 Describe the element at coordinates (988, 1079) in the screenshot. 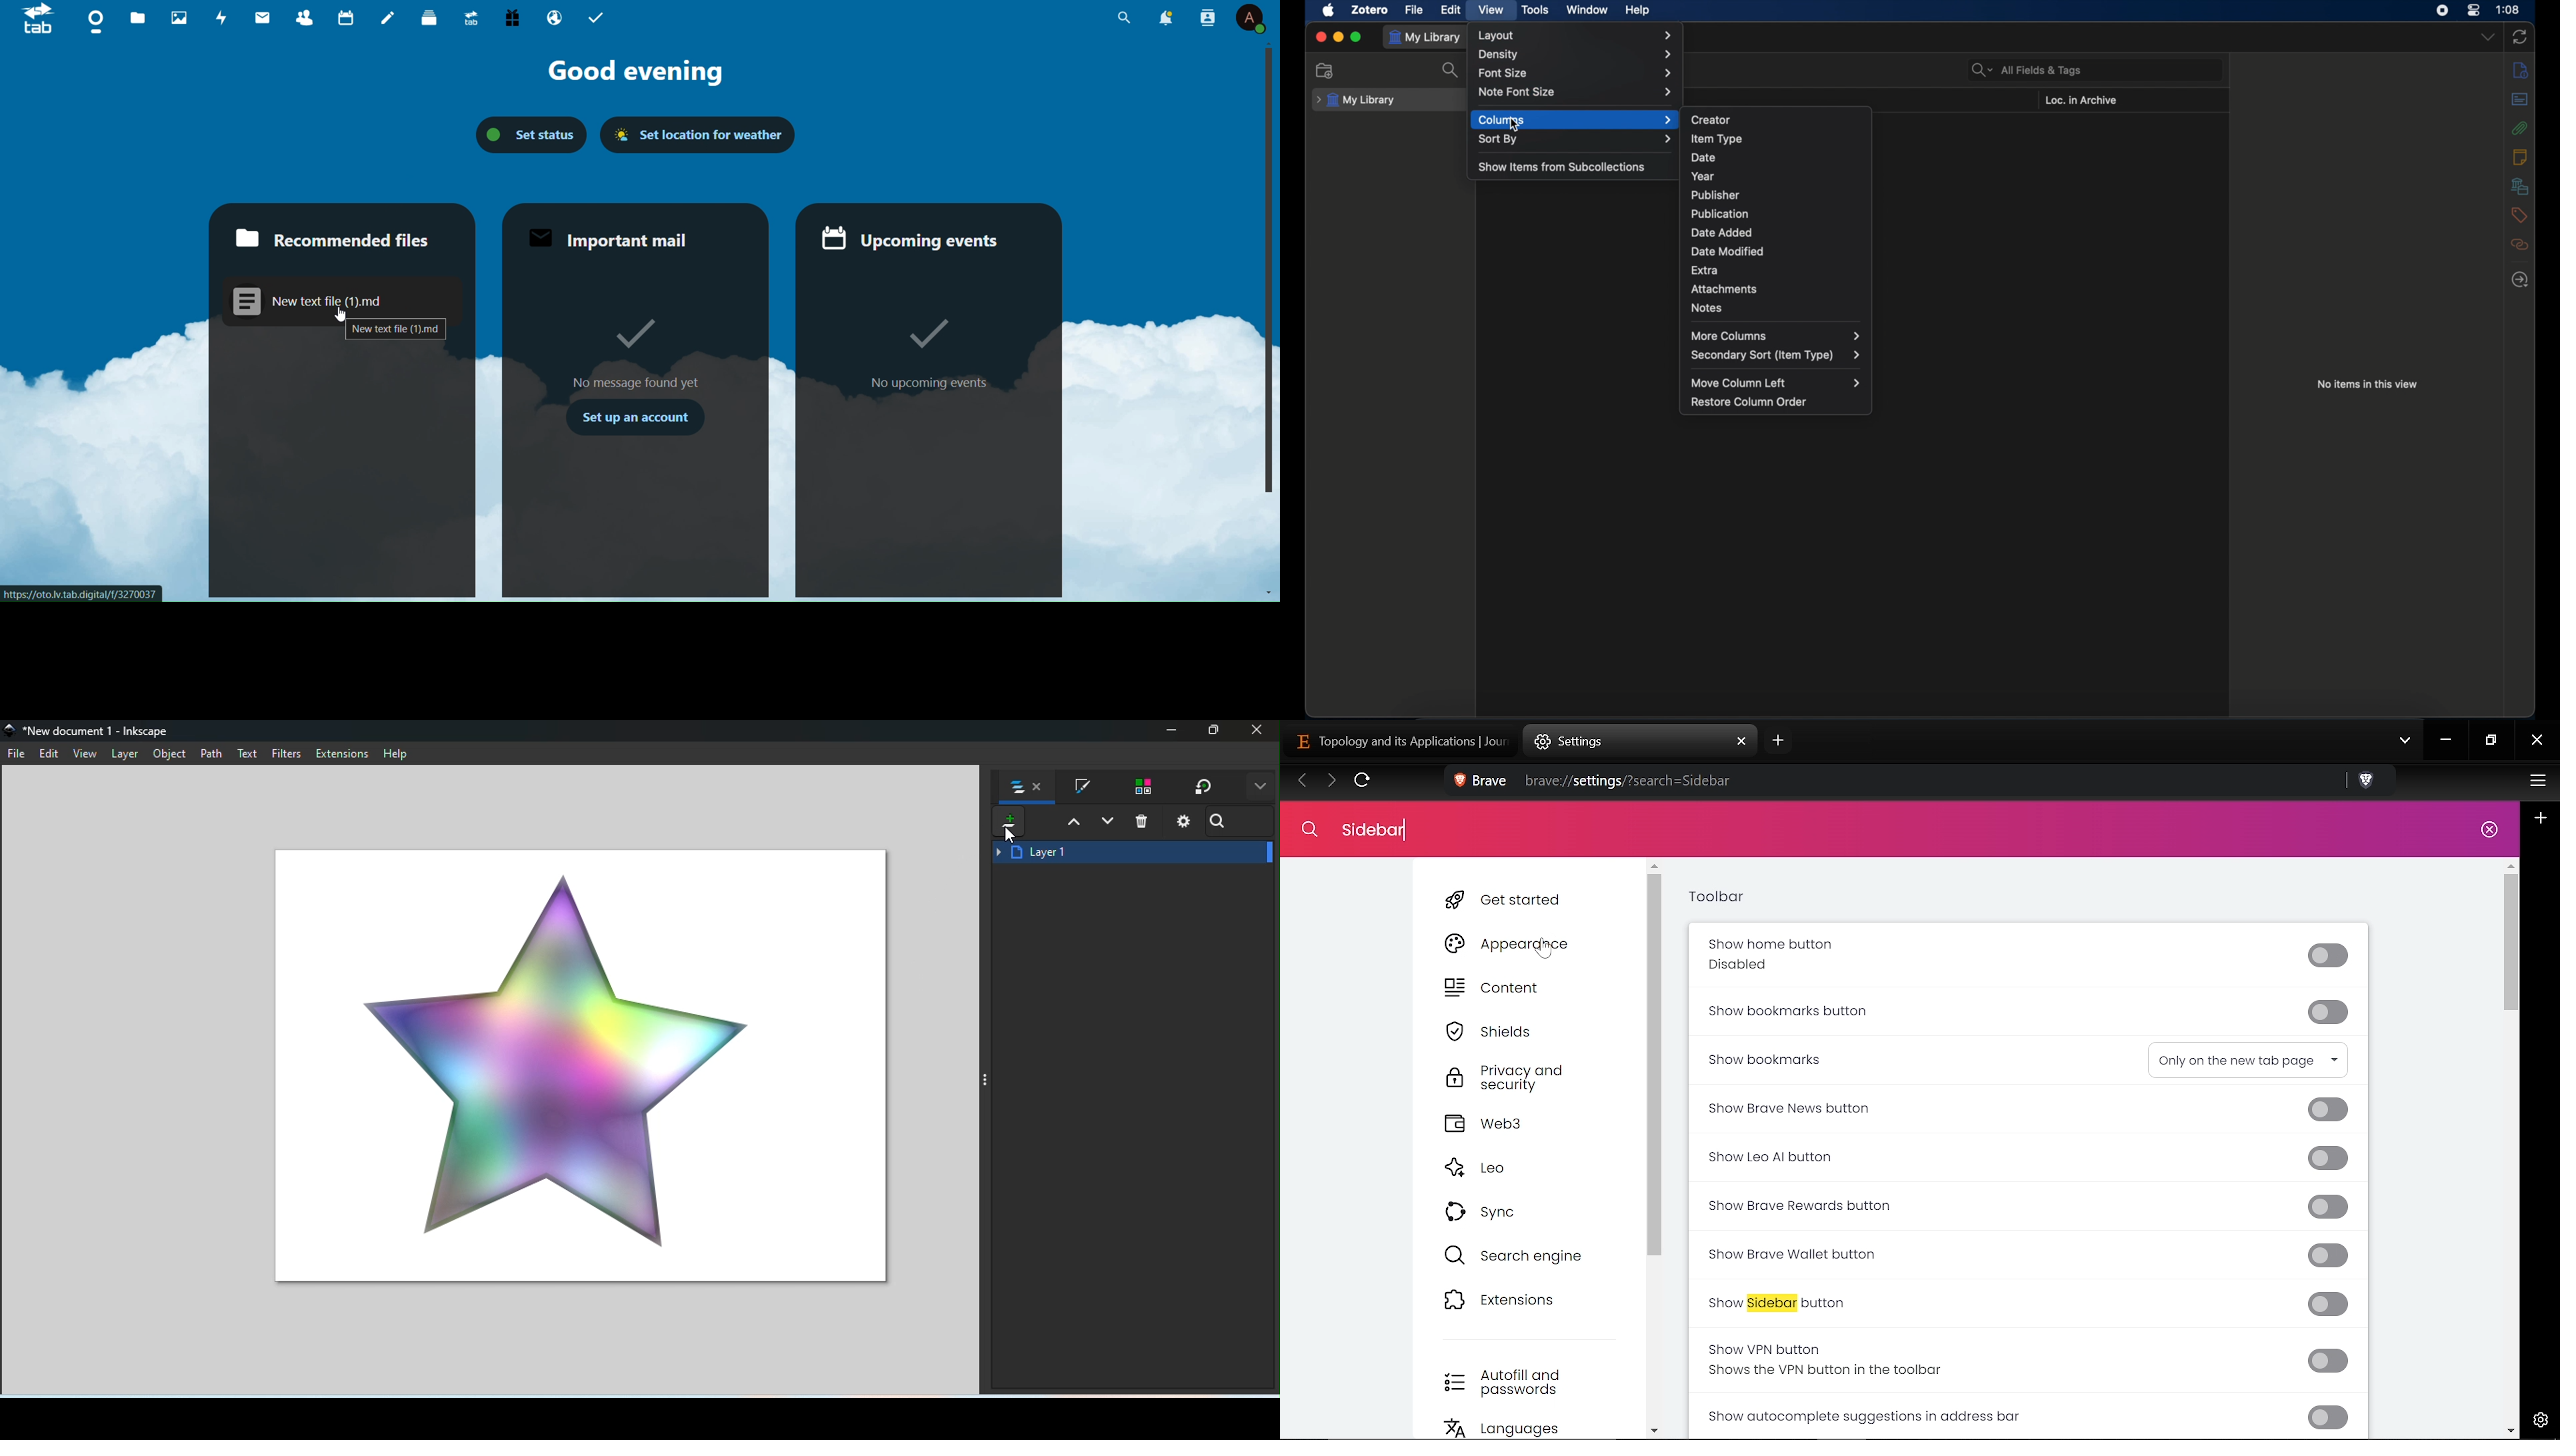

I see `Toggle command panel` at that location.